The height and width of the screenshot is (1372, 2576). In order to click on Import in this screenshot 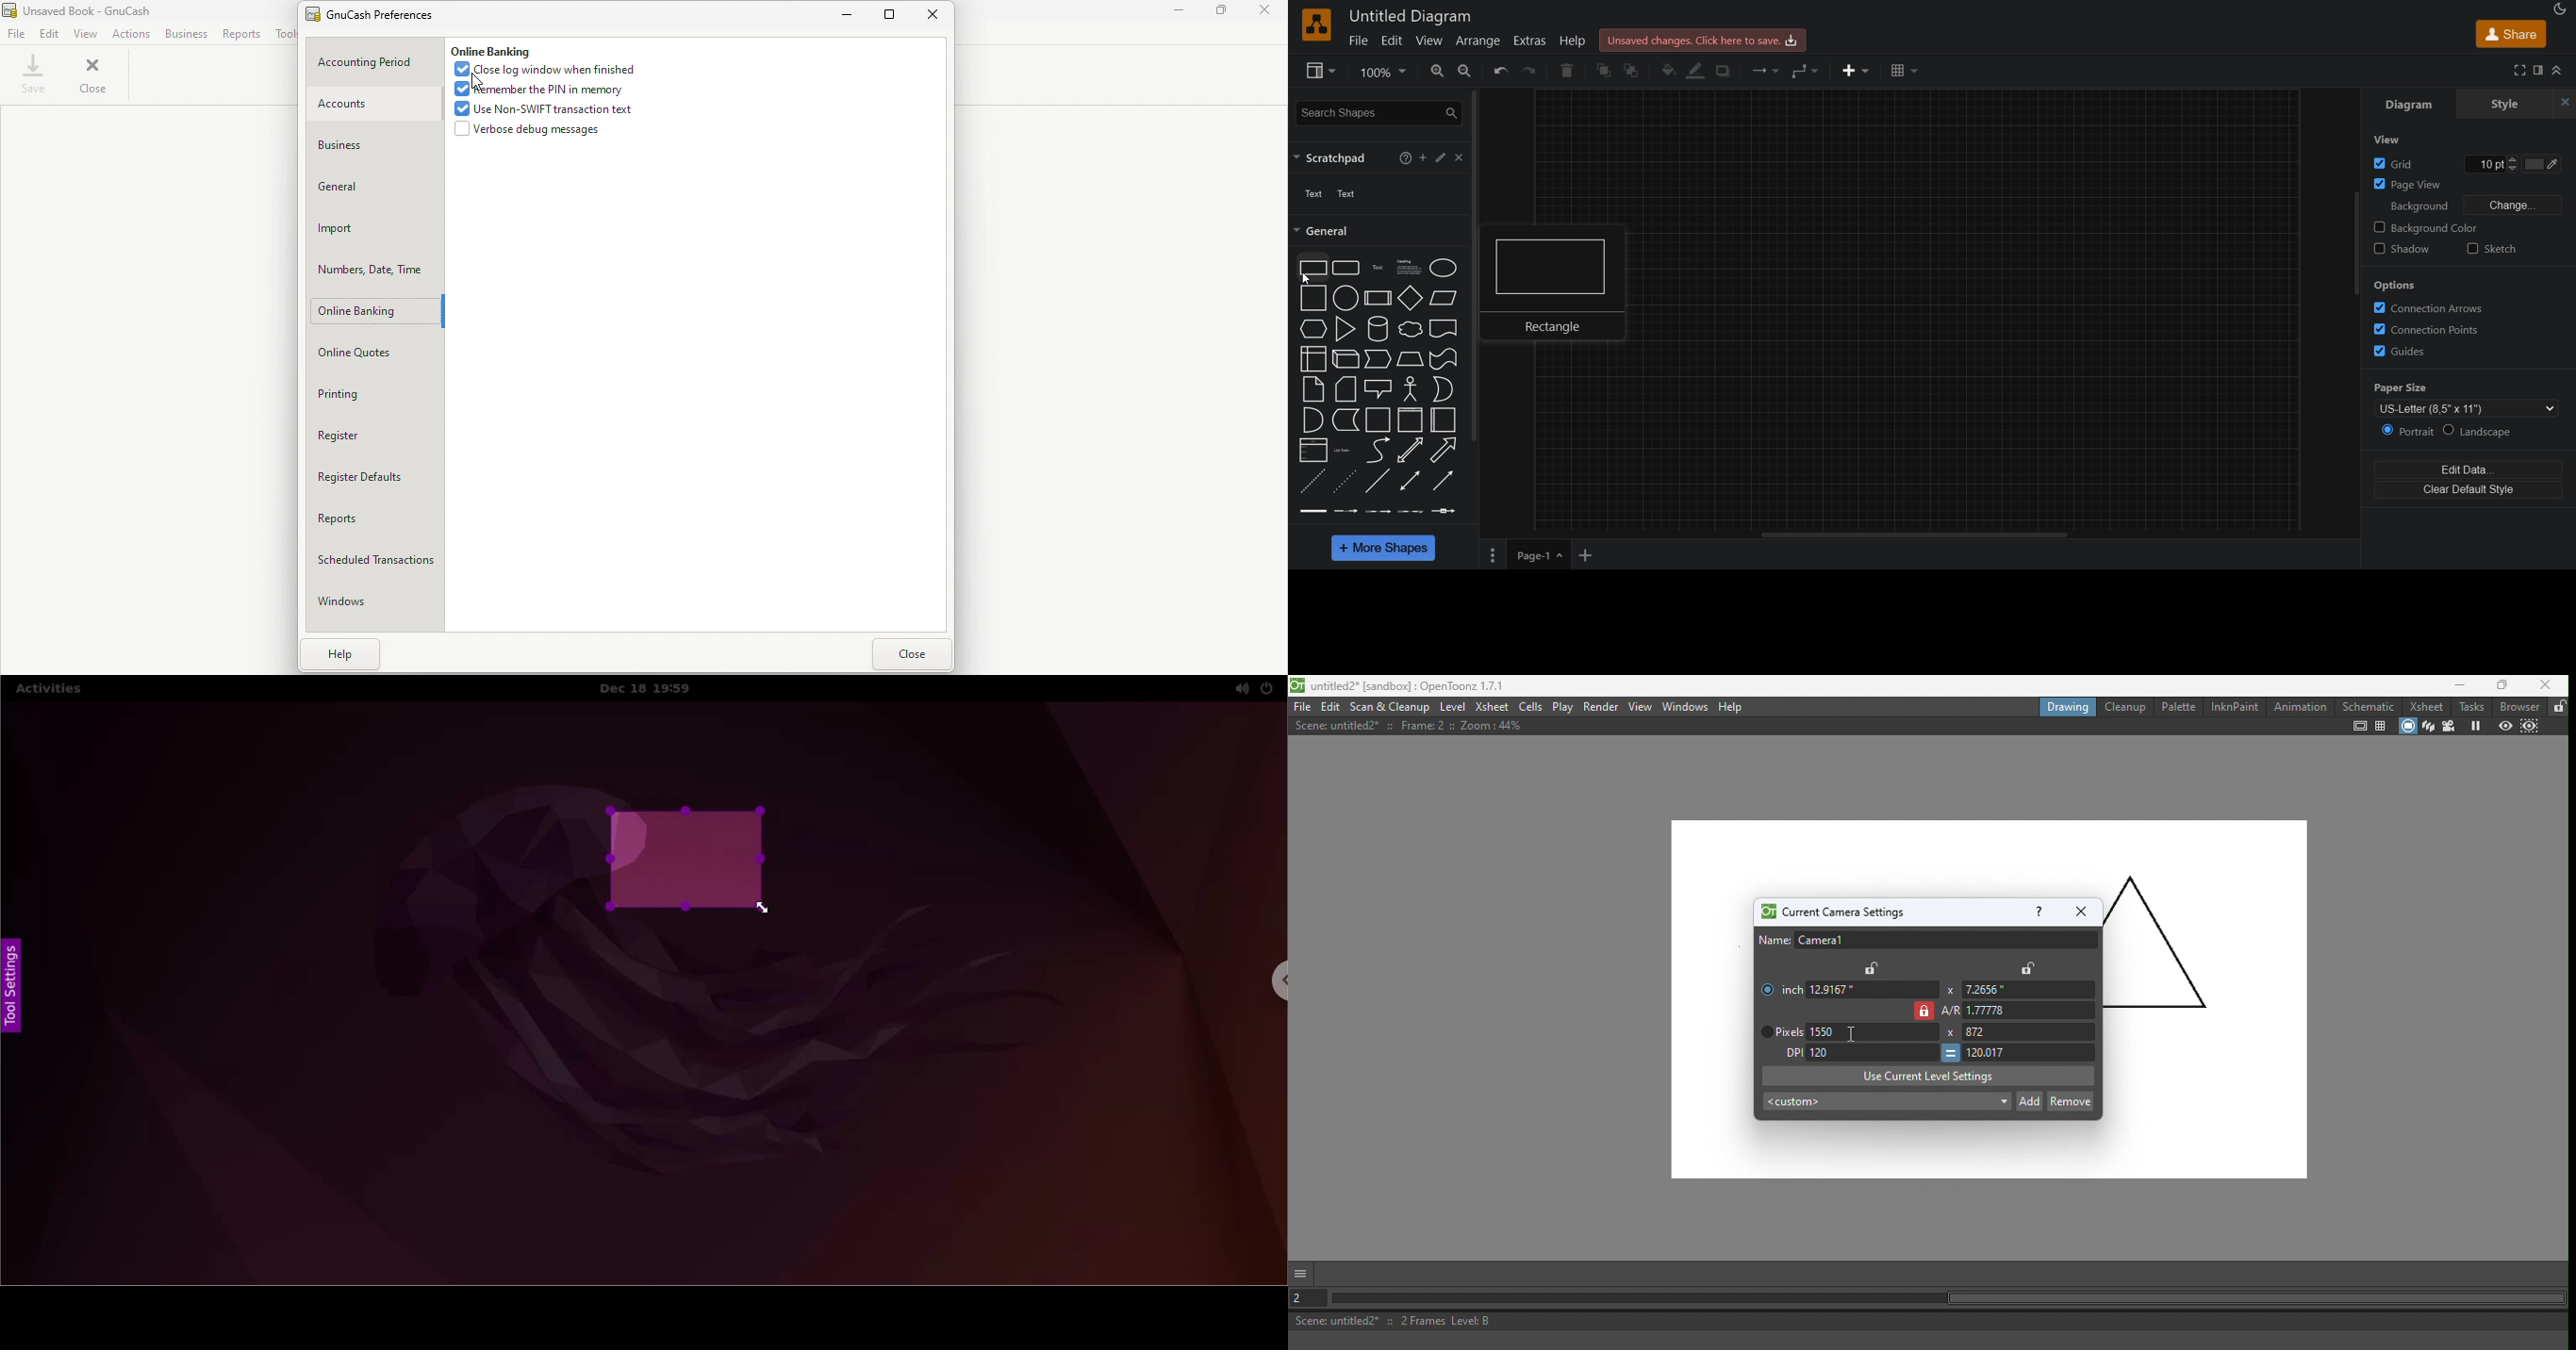, I will do `click(374, 229)`.